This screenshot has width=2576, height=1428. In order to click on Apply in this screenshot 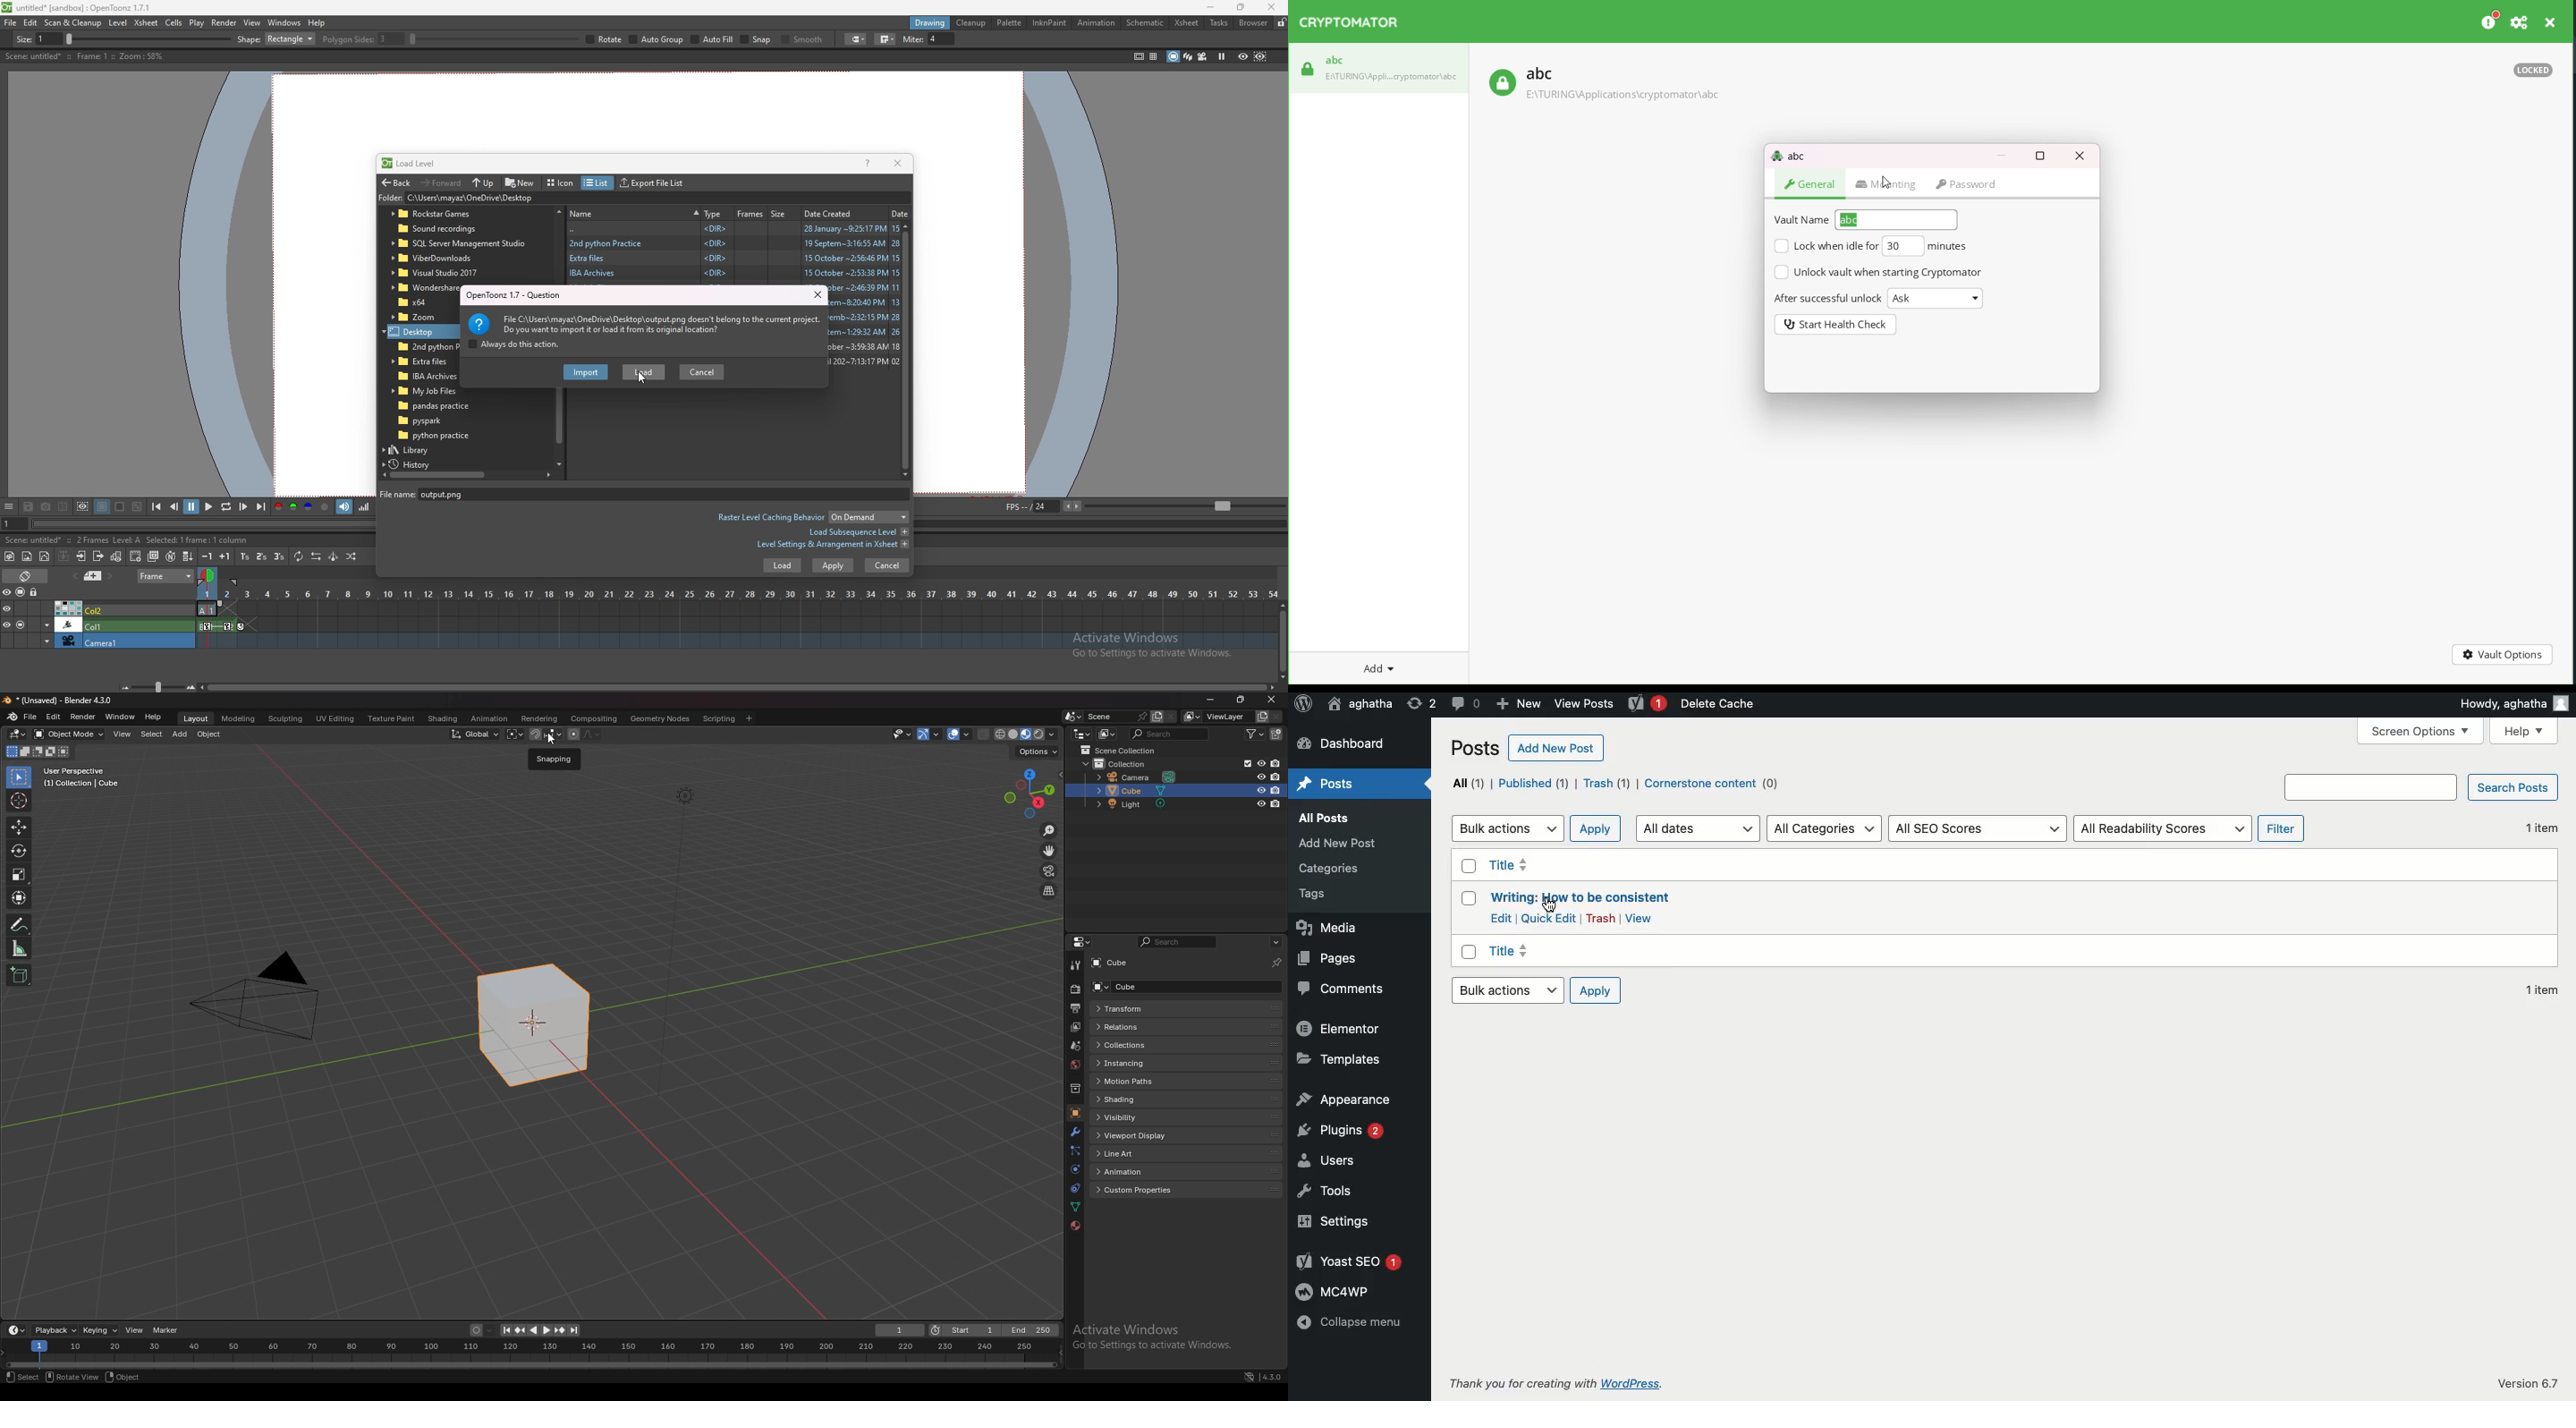, I will do `click(1596, 992)`.